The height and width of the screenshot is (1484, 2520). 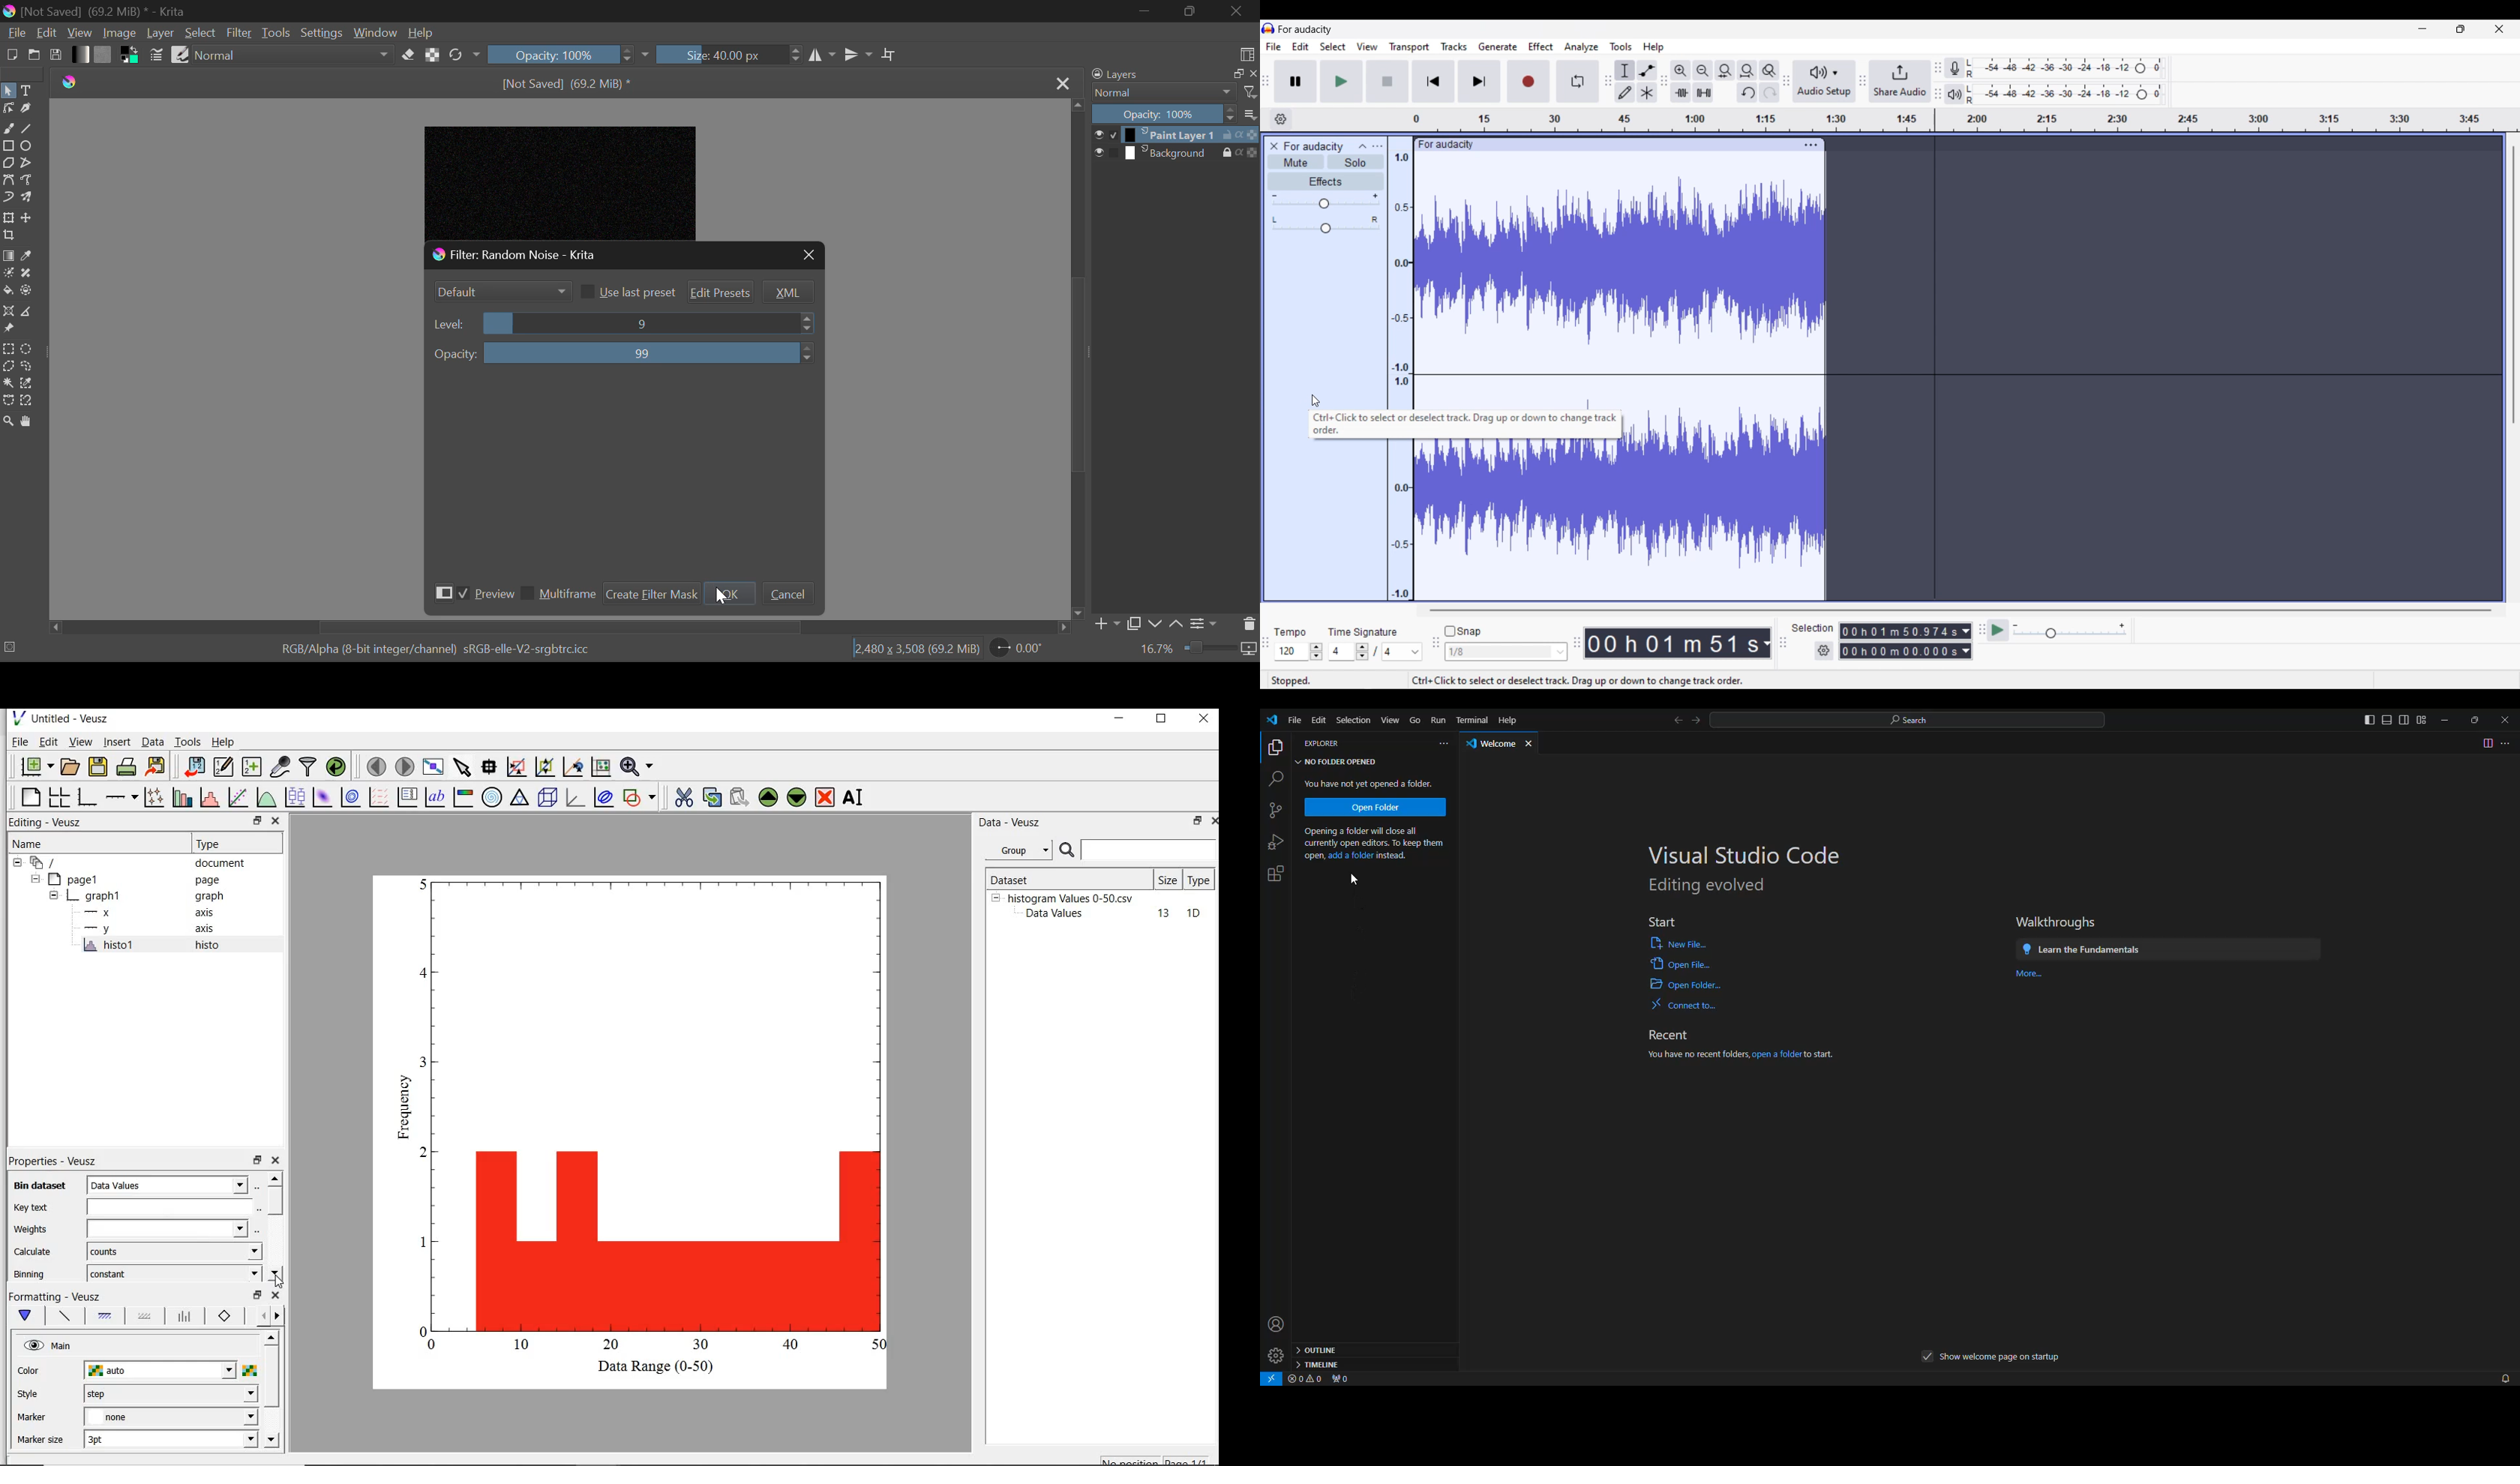 I want to click on Move Layer Up, so click(x=1175, y=623).